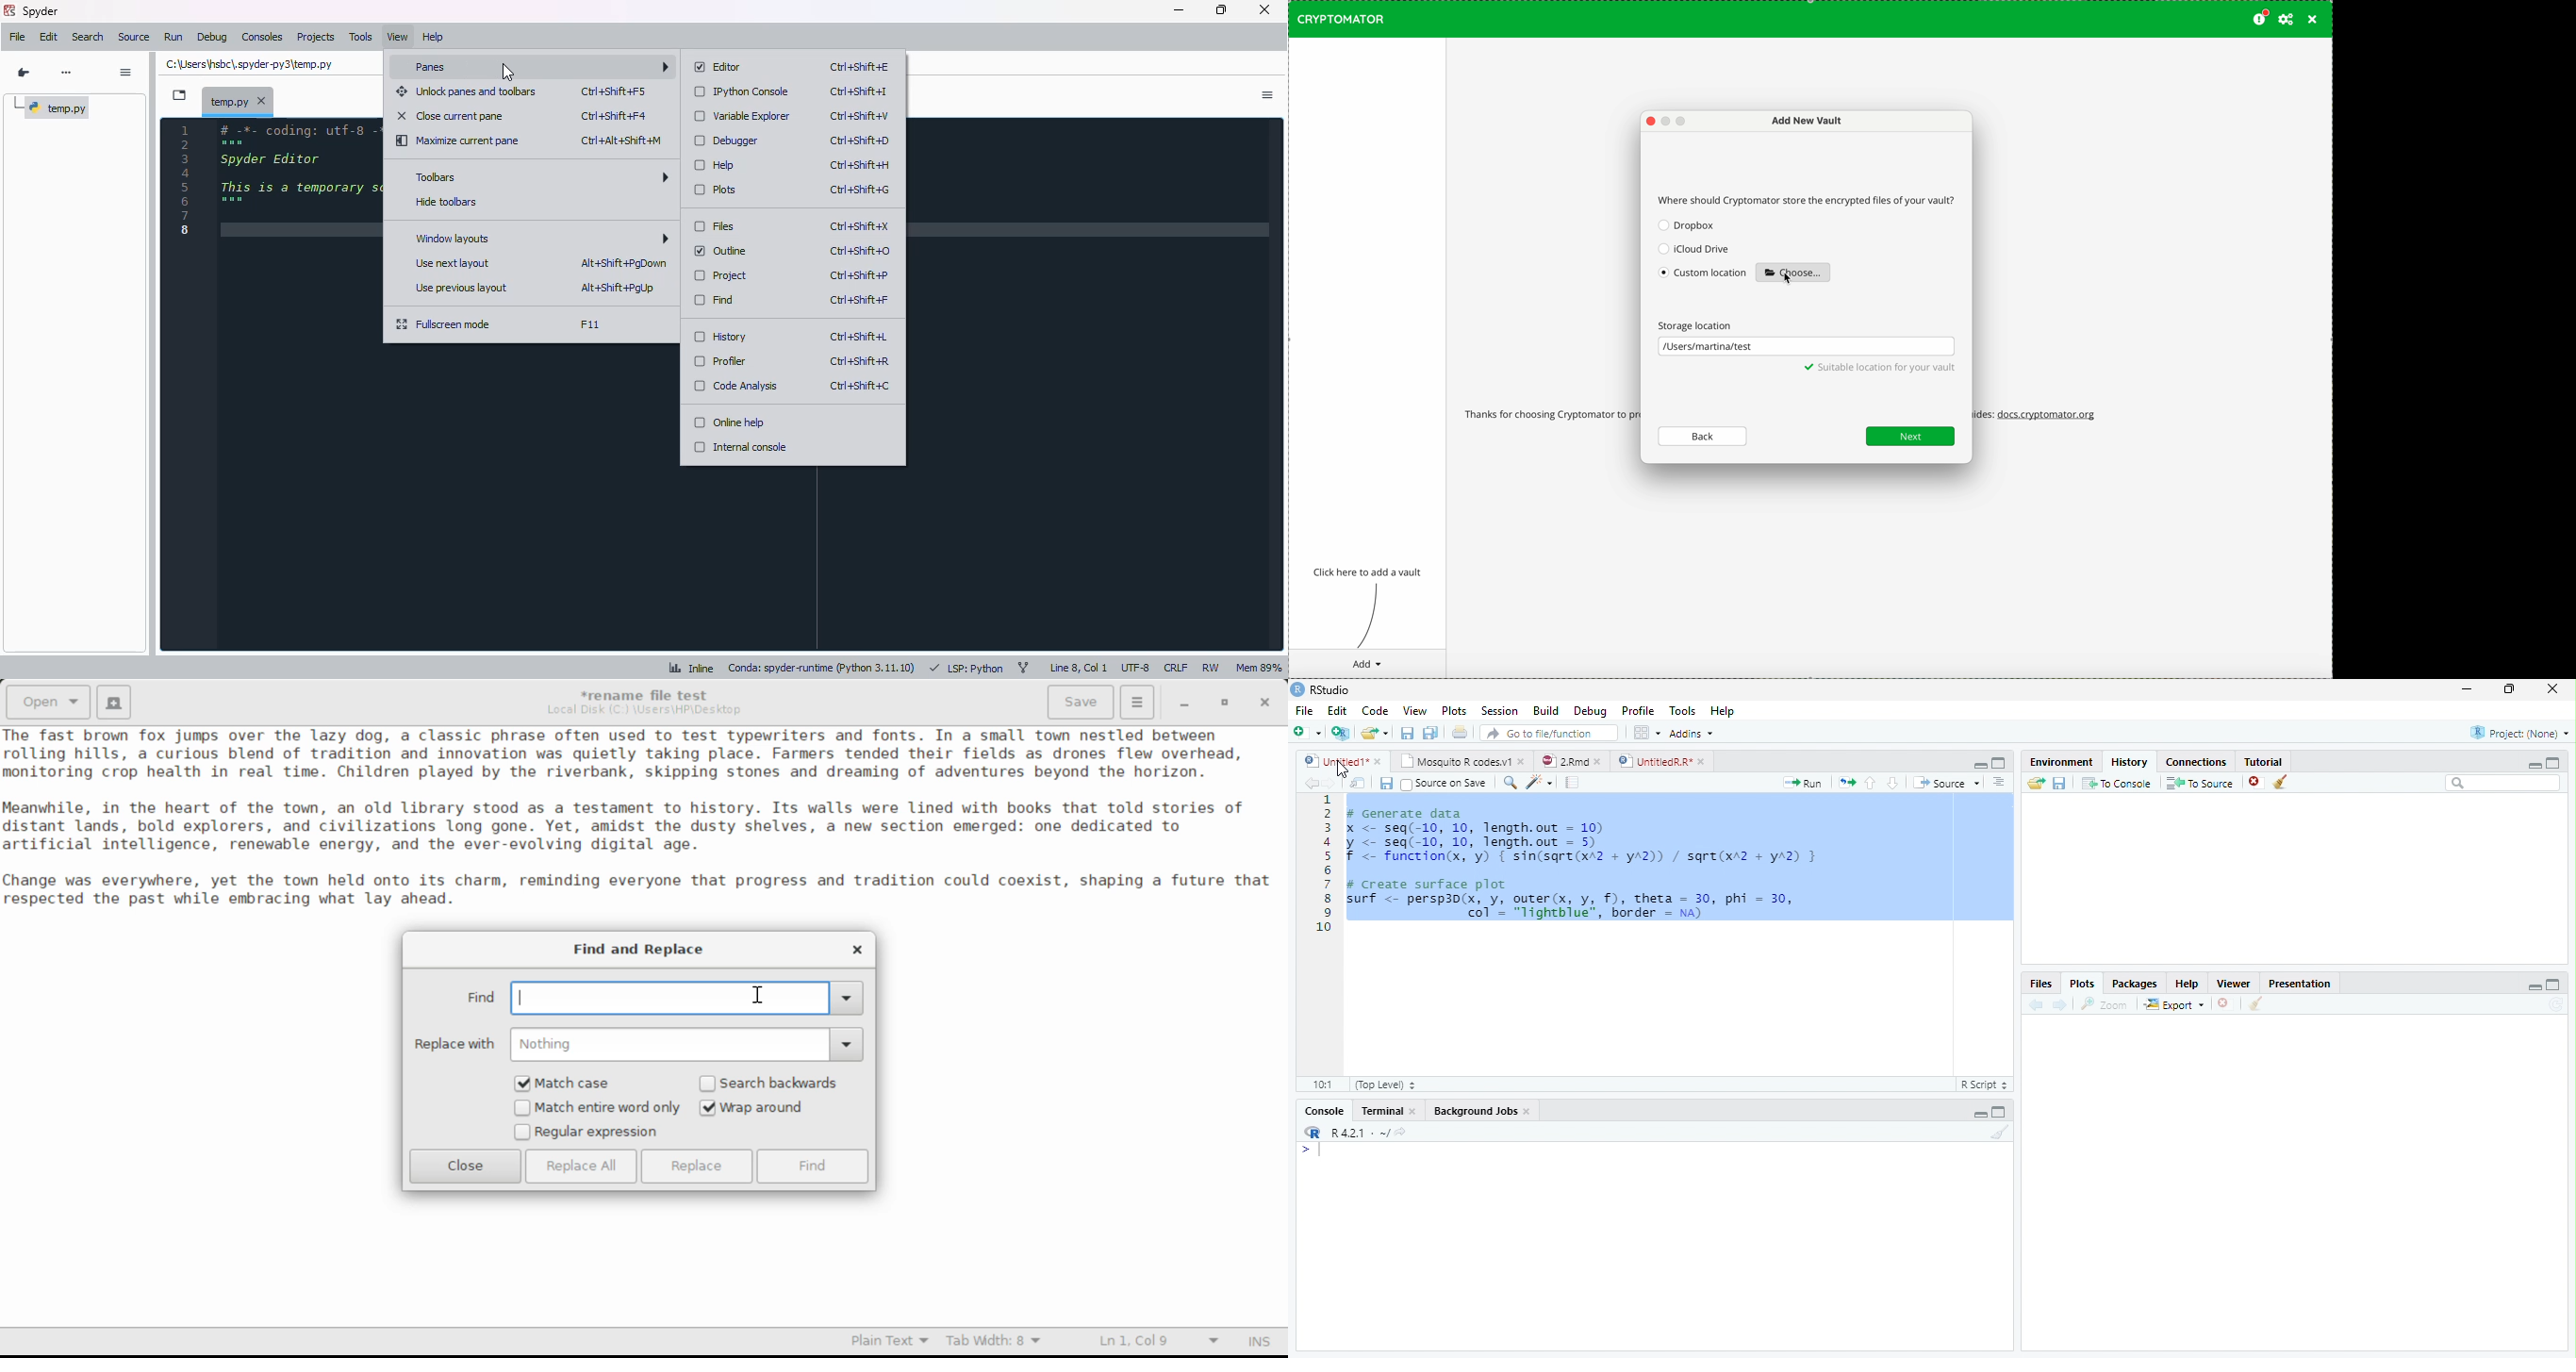  Describe the element at coordinates (1339, 733) in the screenshot. I see `Create a project` at that location.